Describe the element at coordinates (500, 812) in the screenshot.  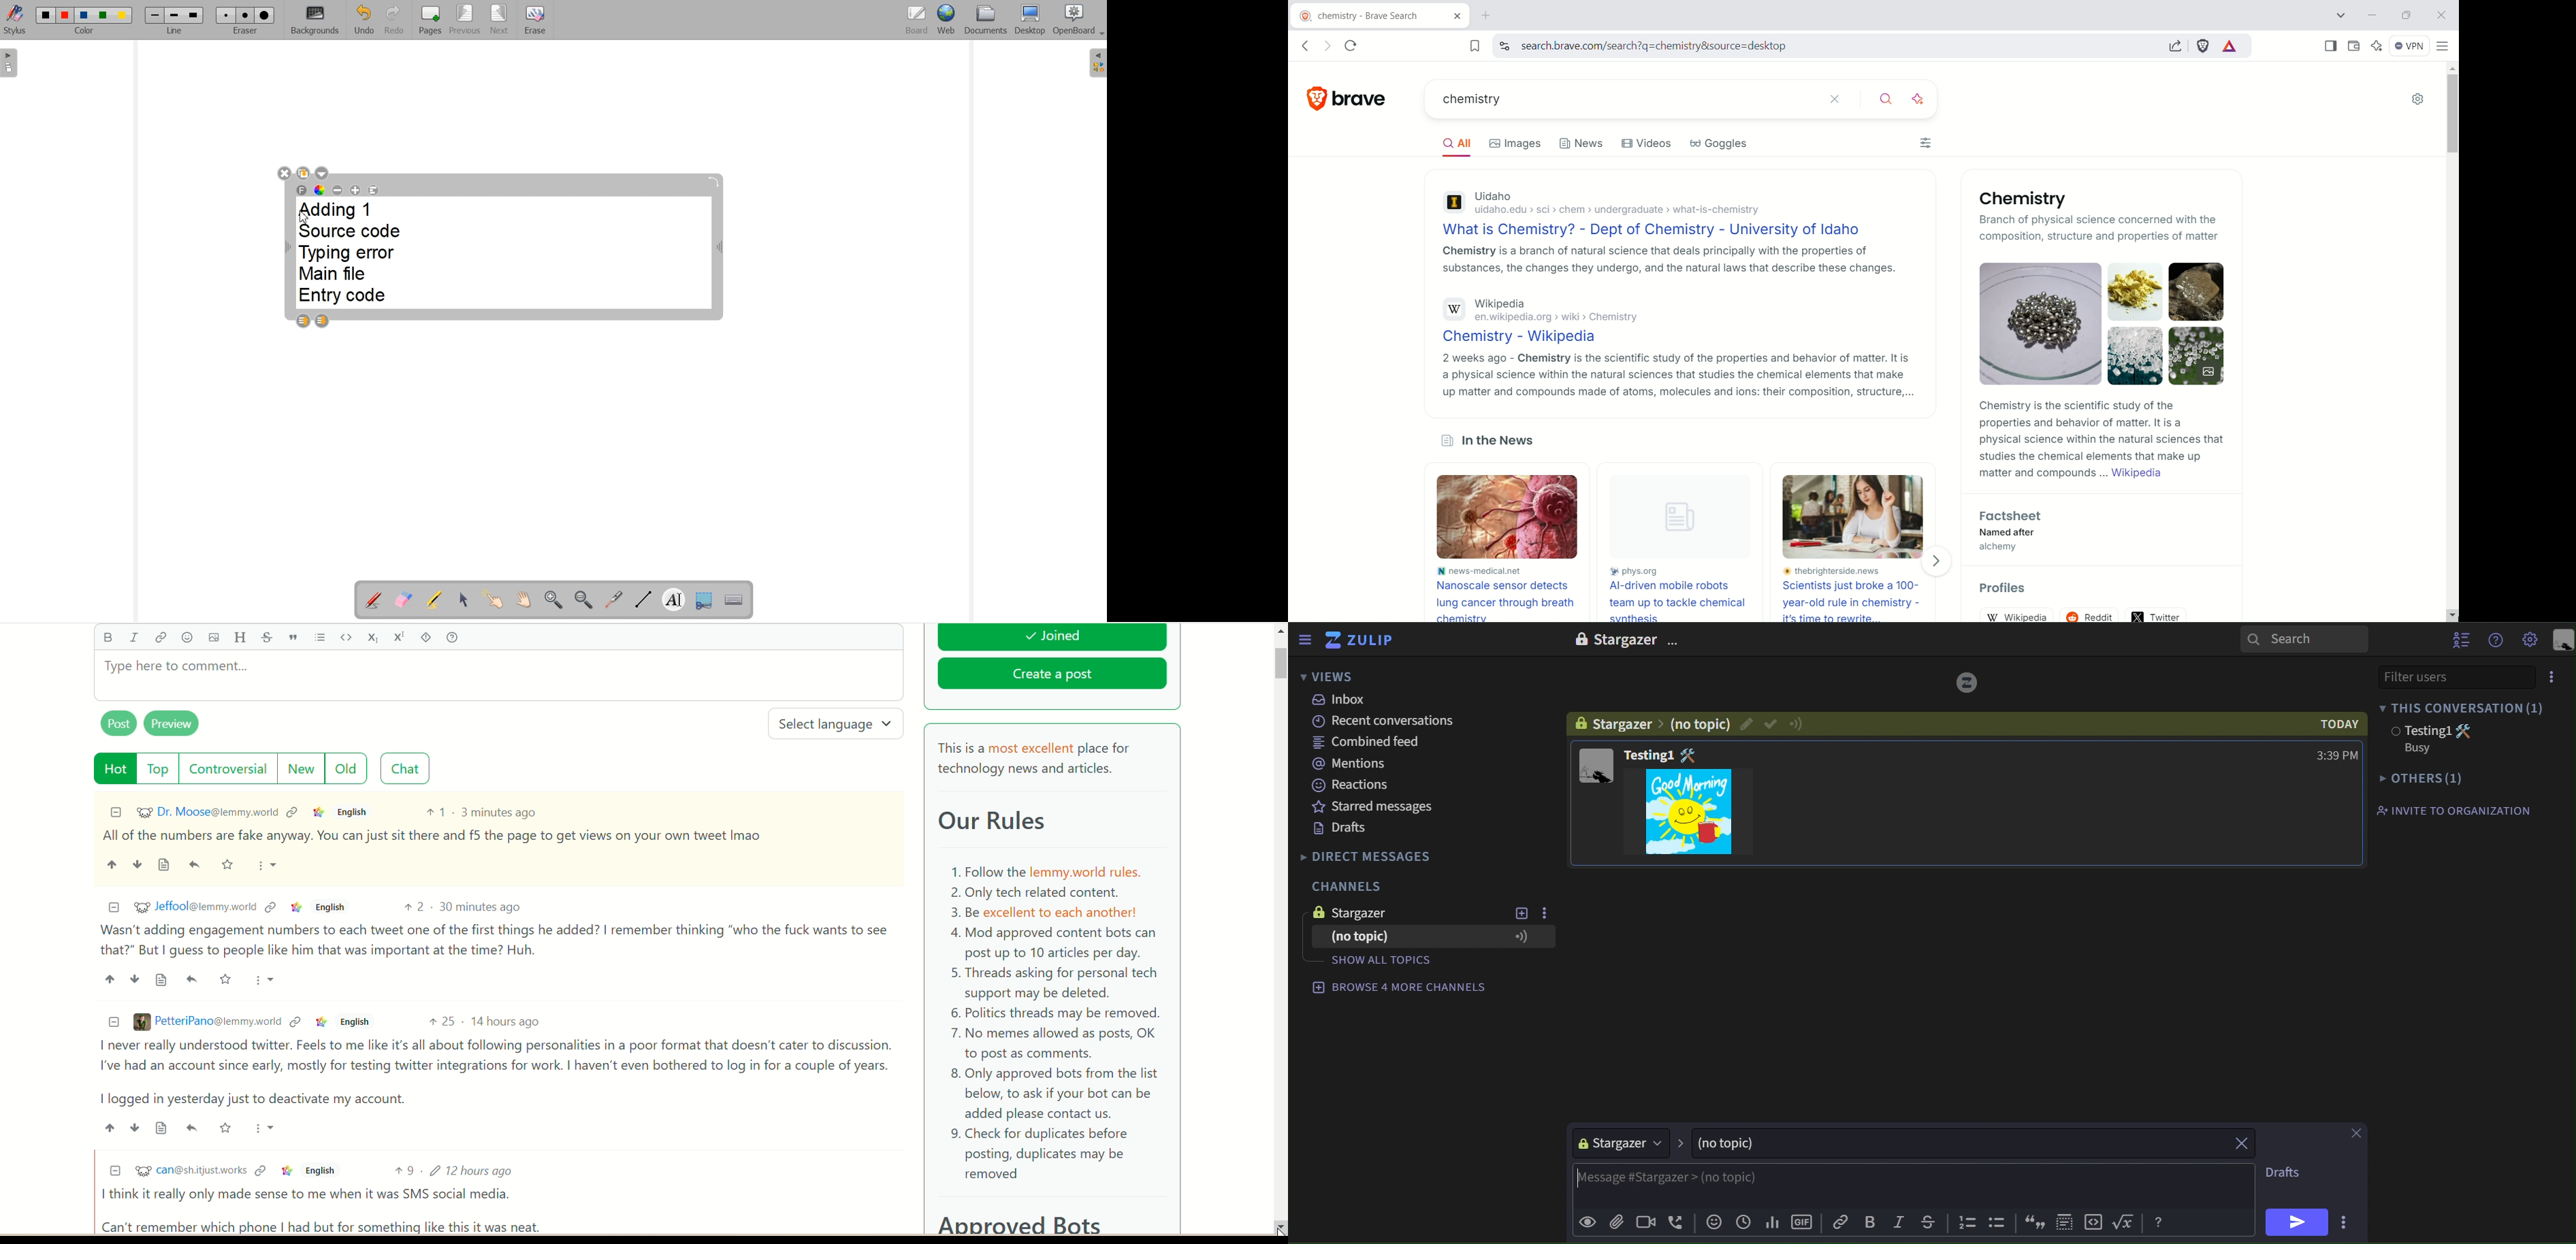
I see `3 minutes ago` at that location.